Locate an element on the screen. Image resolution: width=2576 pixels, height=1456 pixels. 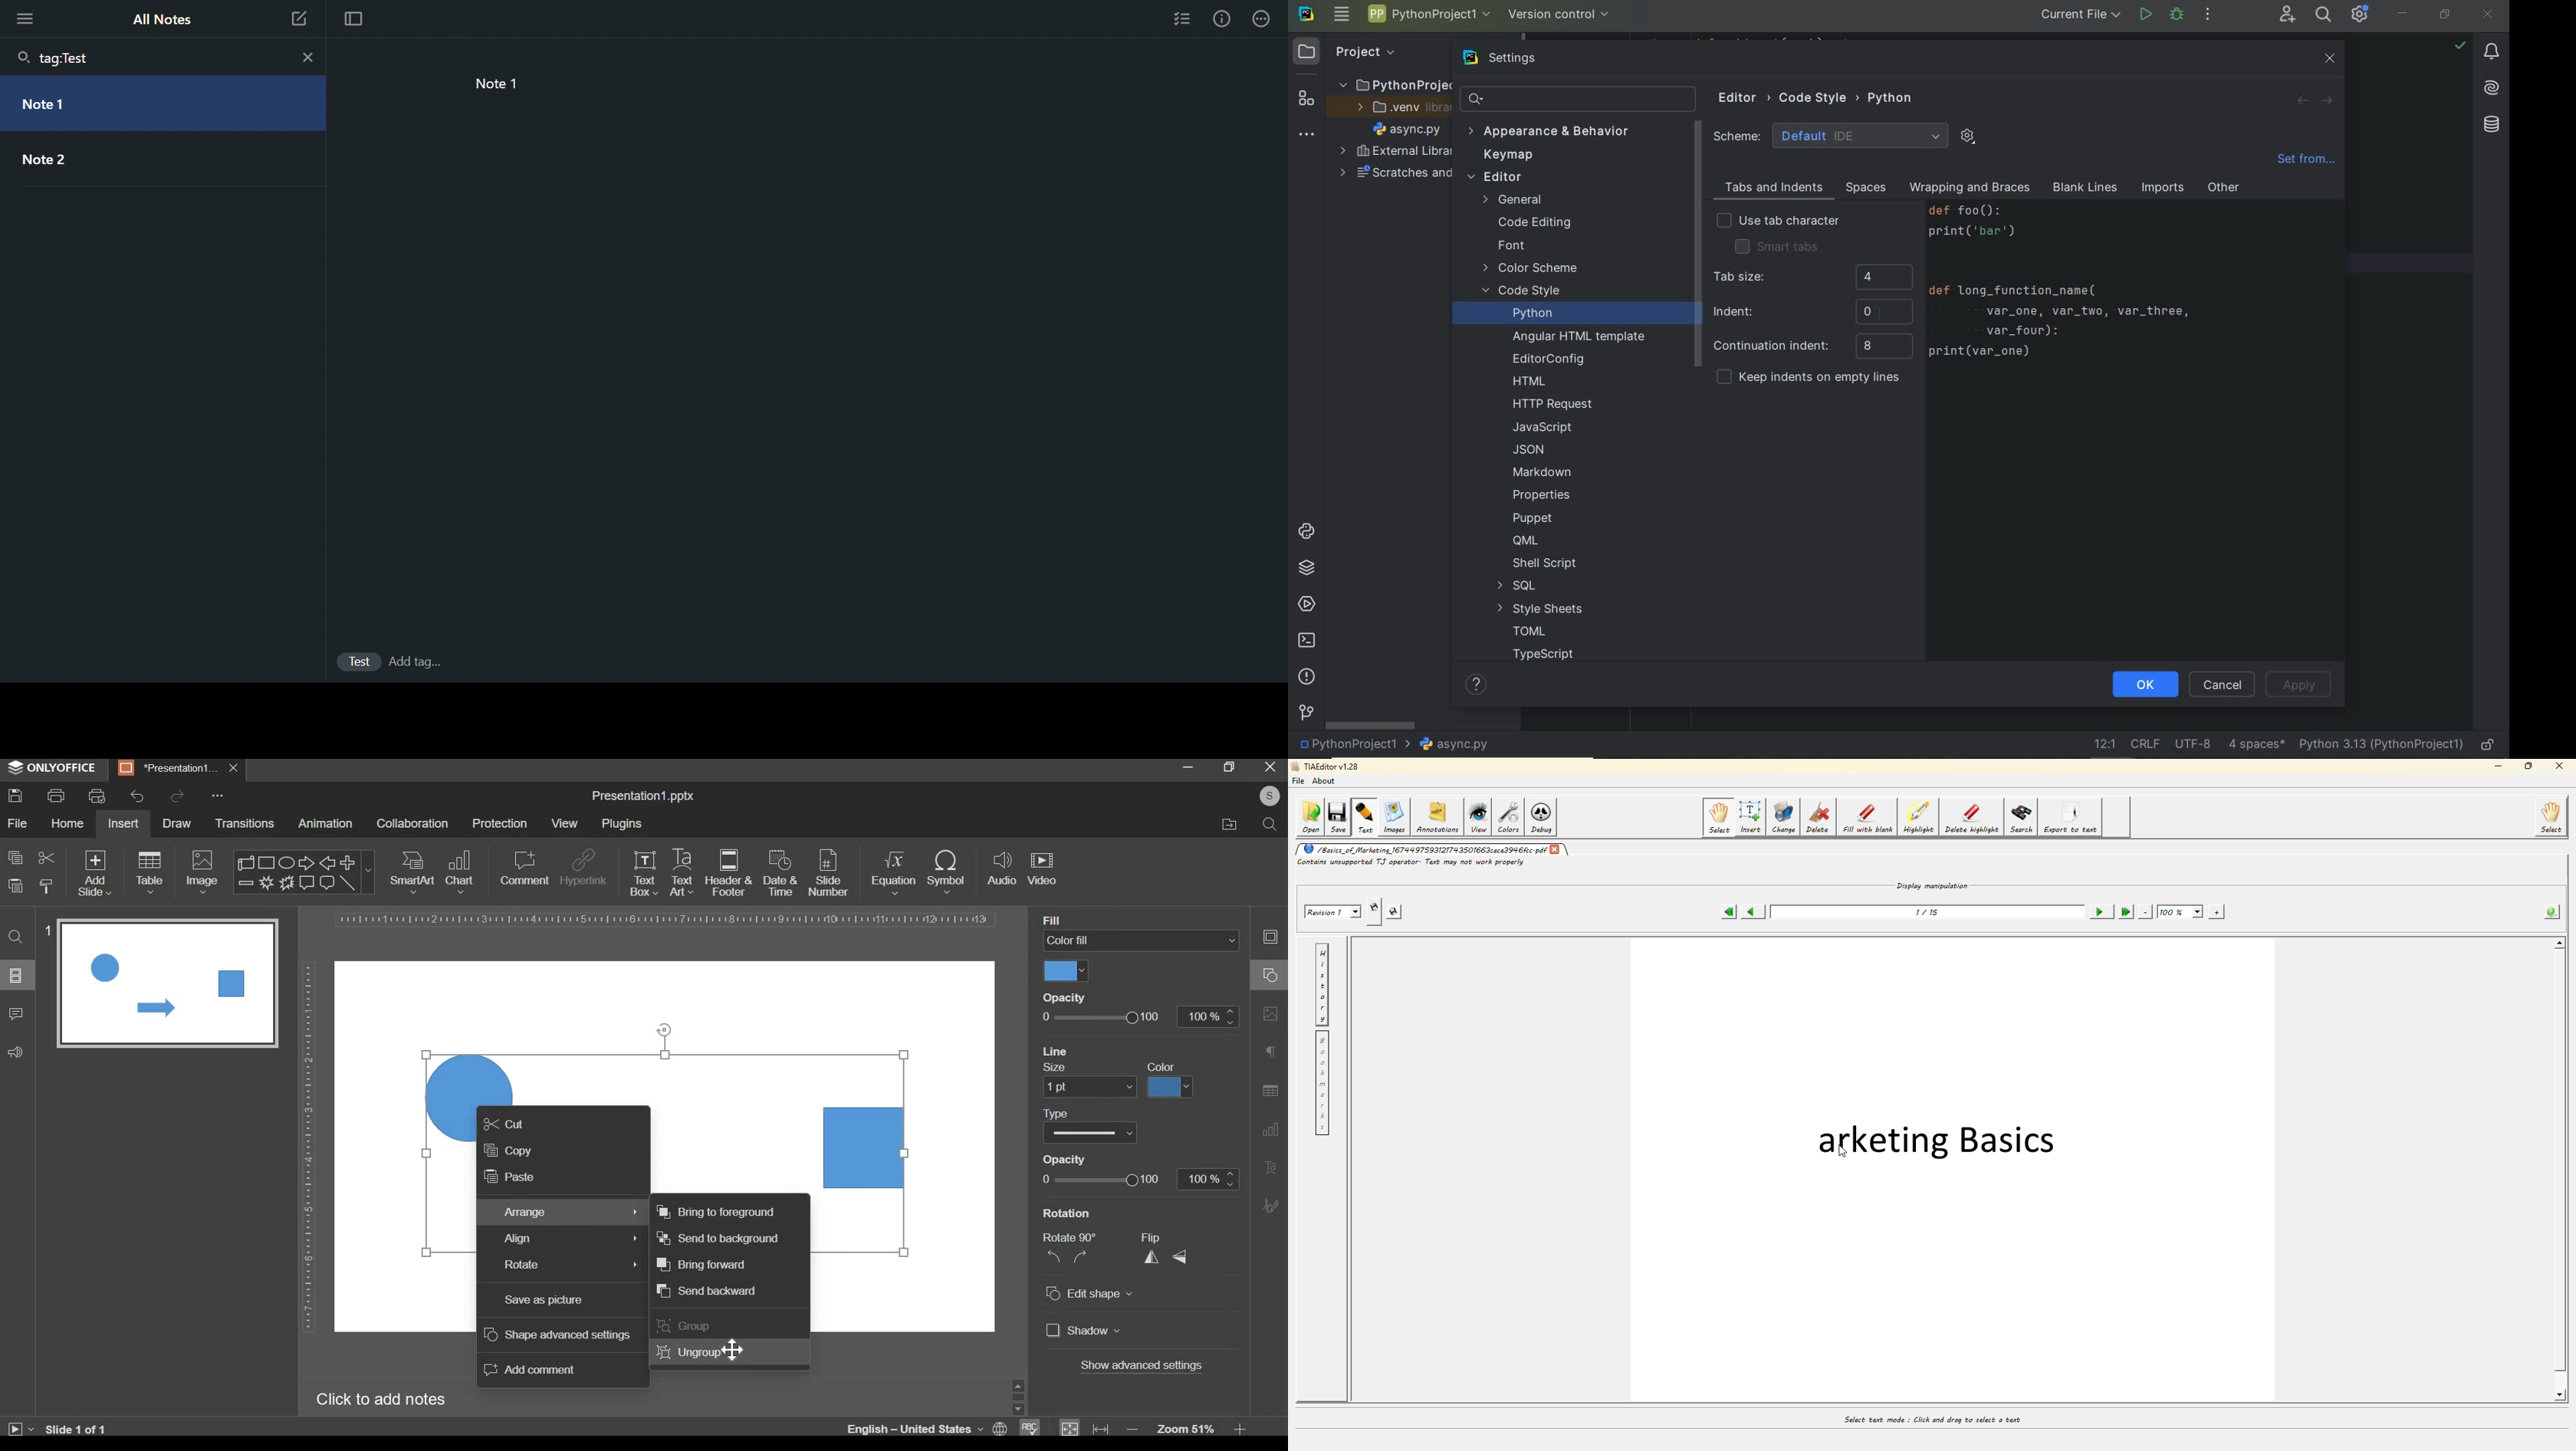
keep indents on empty lines is located at coordinates (1808, 379).